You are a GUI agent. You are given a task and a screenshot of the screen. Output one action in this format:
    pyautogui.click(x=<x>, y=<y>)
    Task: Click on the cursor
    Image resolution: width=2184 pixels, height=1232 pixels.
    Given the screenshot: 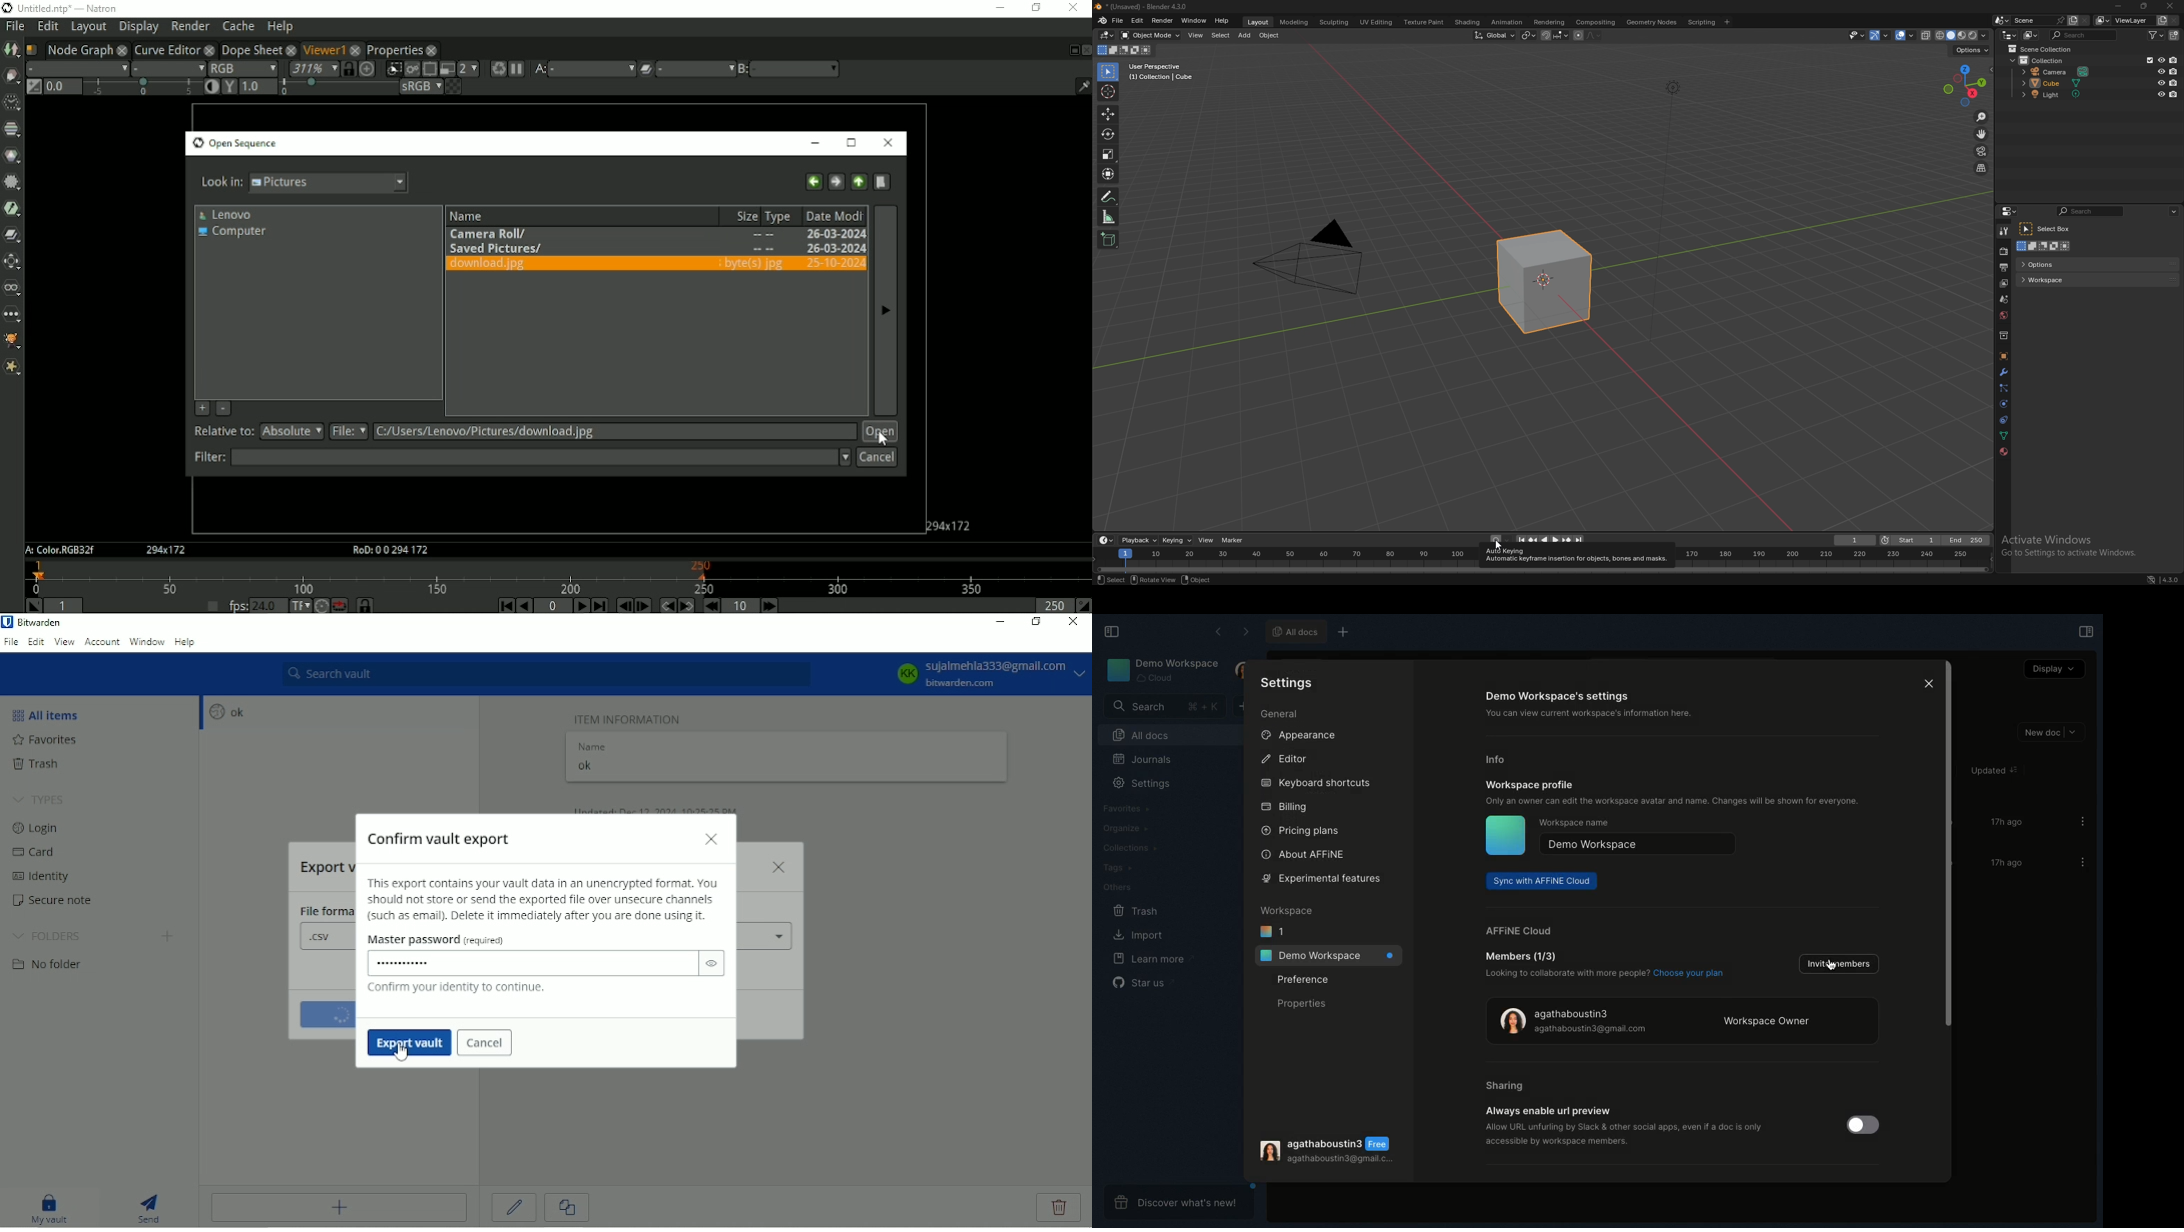 What is the action you would take?
    pyautogui.click(x=1496, y=544)
    